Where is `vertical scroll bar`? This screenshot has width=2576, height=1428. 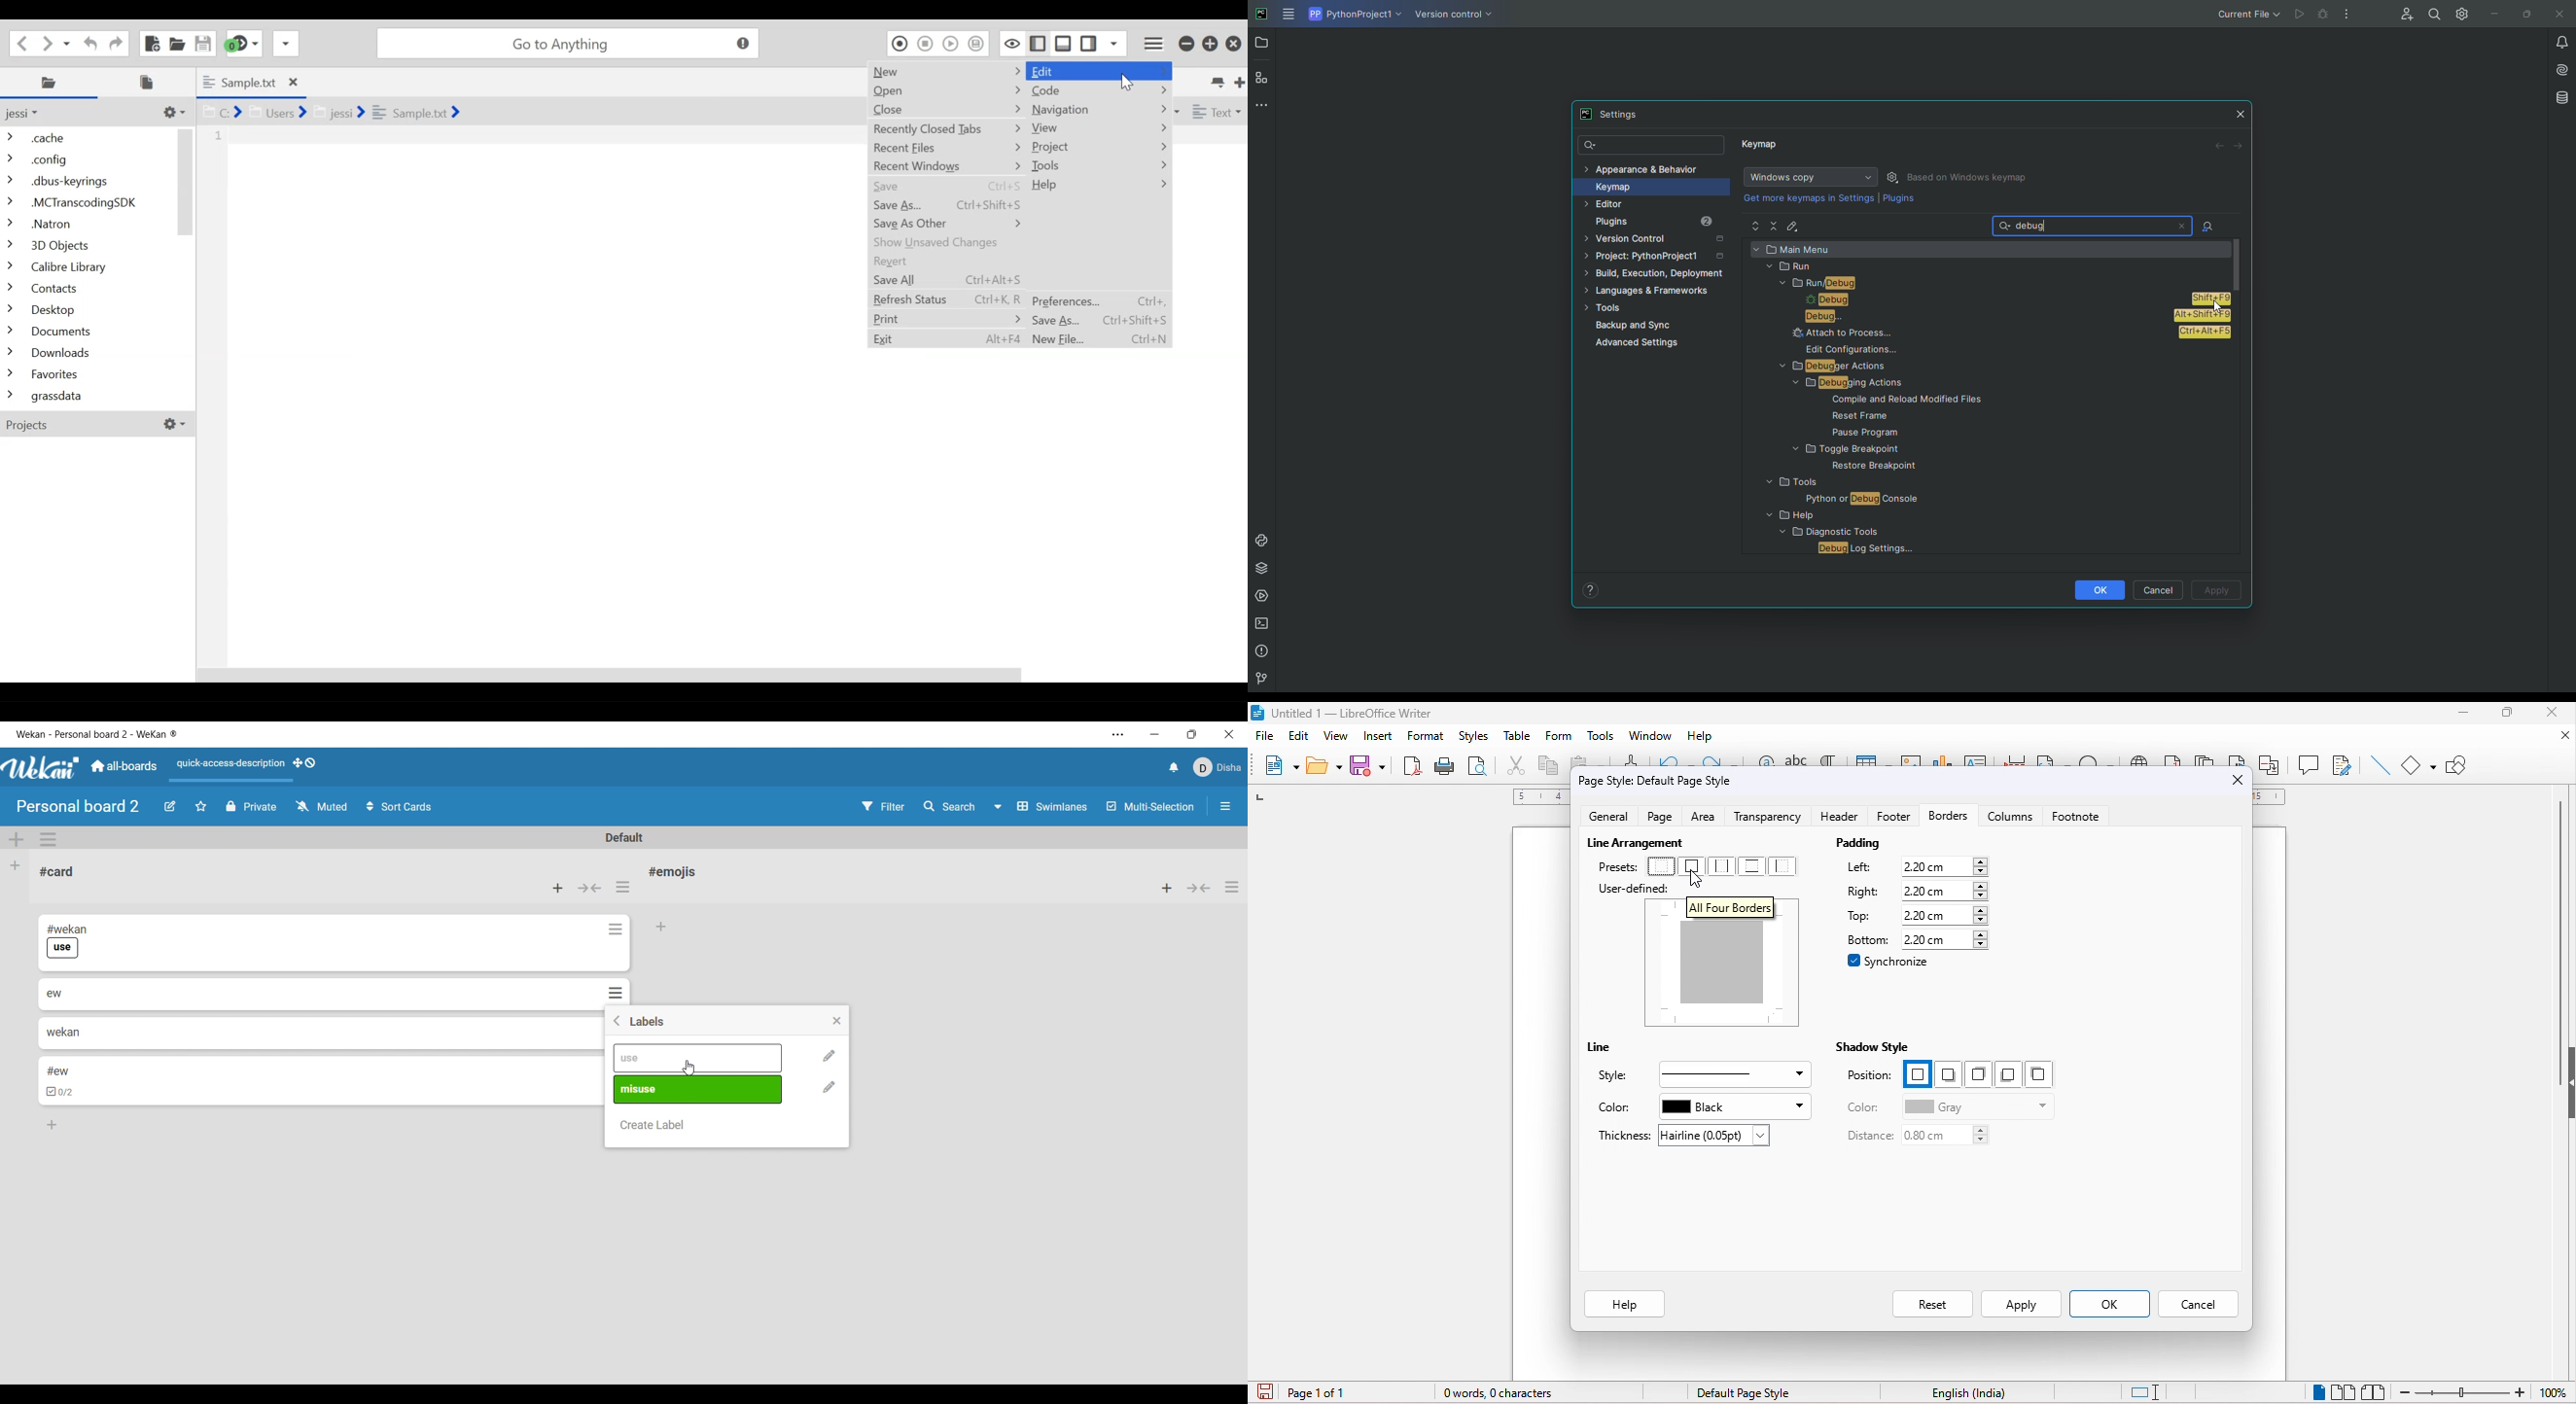 vertical scroll bar is located at coordinates (2563, 913).